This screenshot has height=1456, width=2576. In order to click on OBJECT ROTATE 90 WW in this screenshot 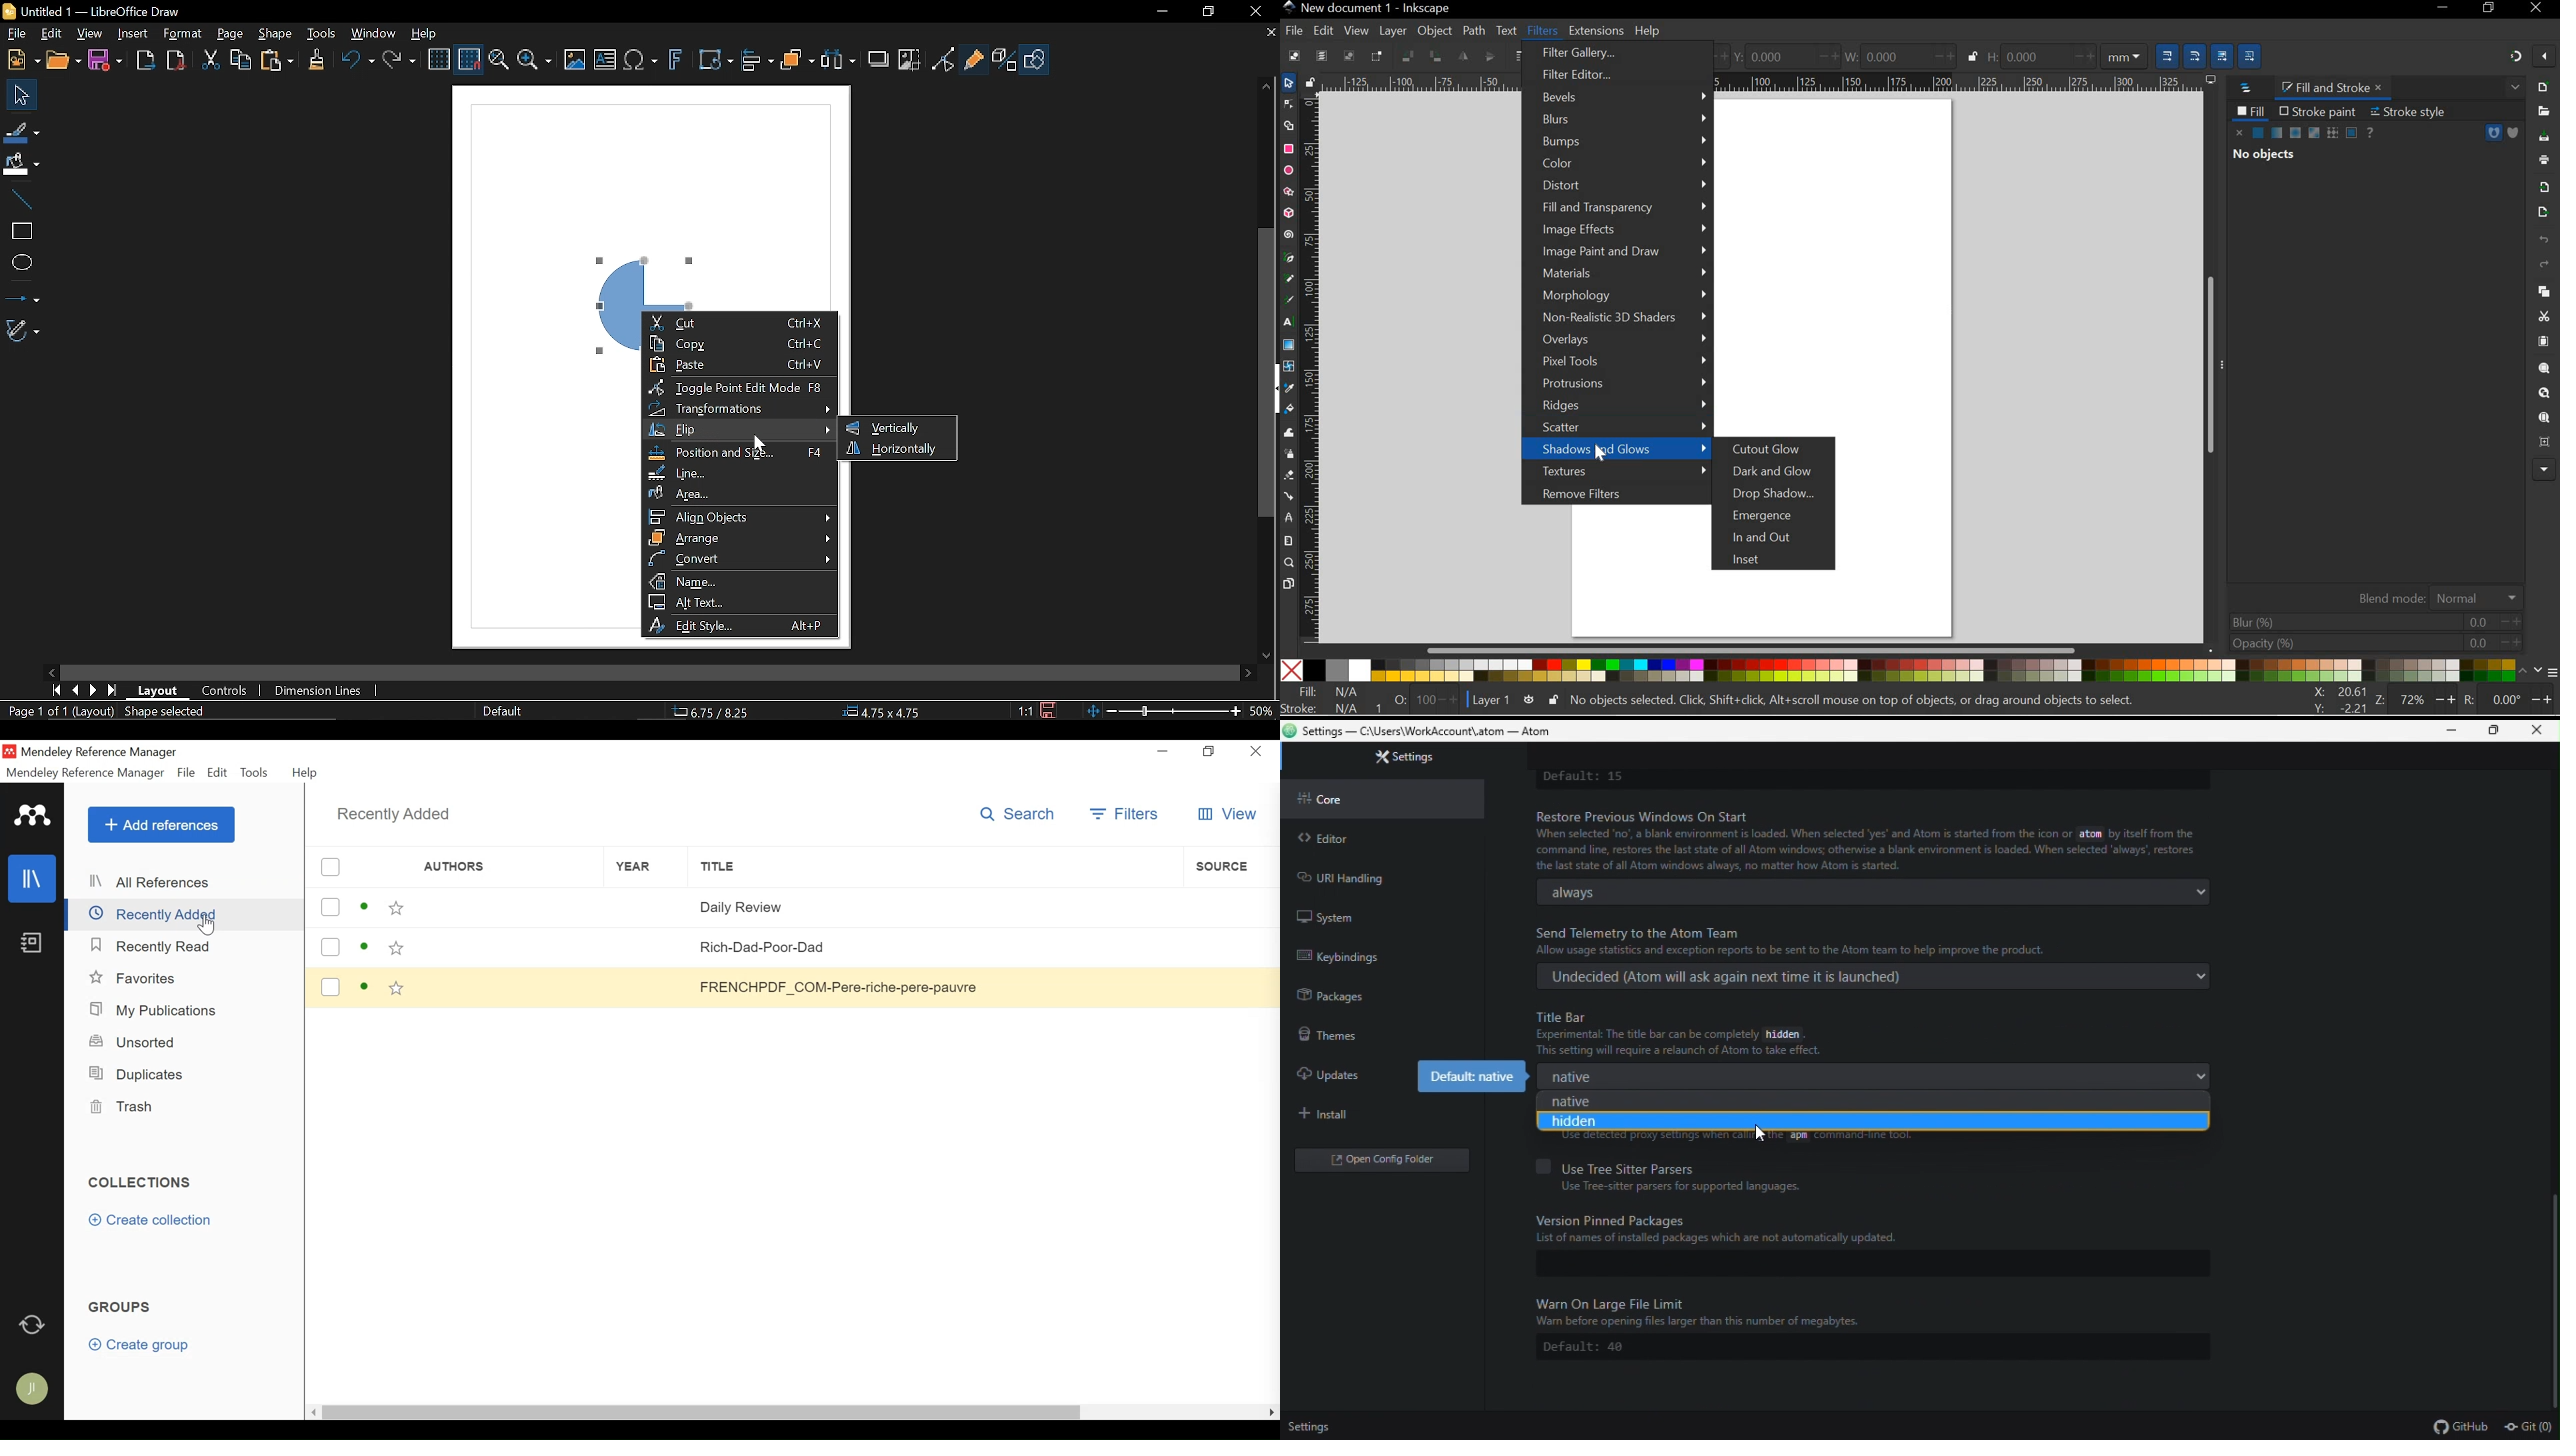, I will do `click(1405, 54)`.